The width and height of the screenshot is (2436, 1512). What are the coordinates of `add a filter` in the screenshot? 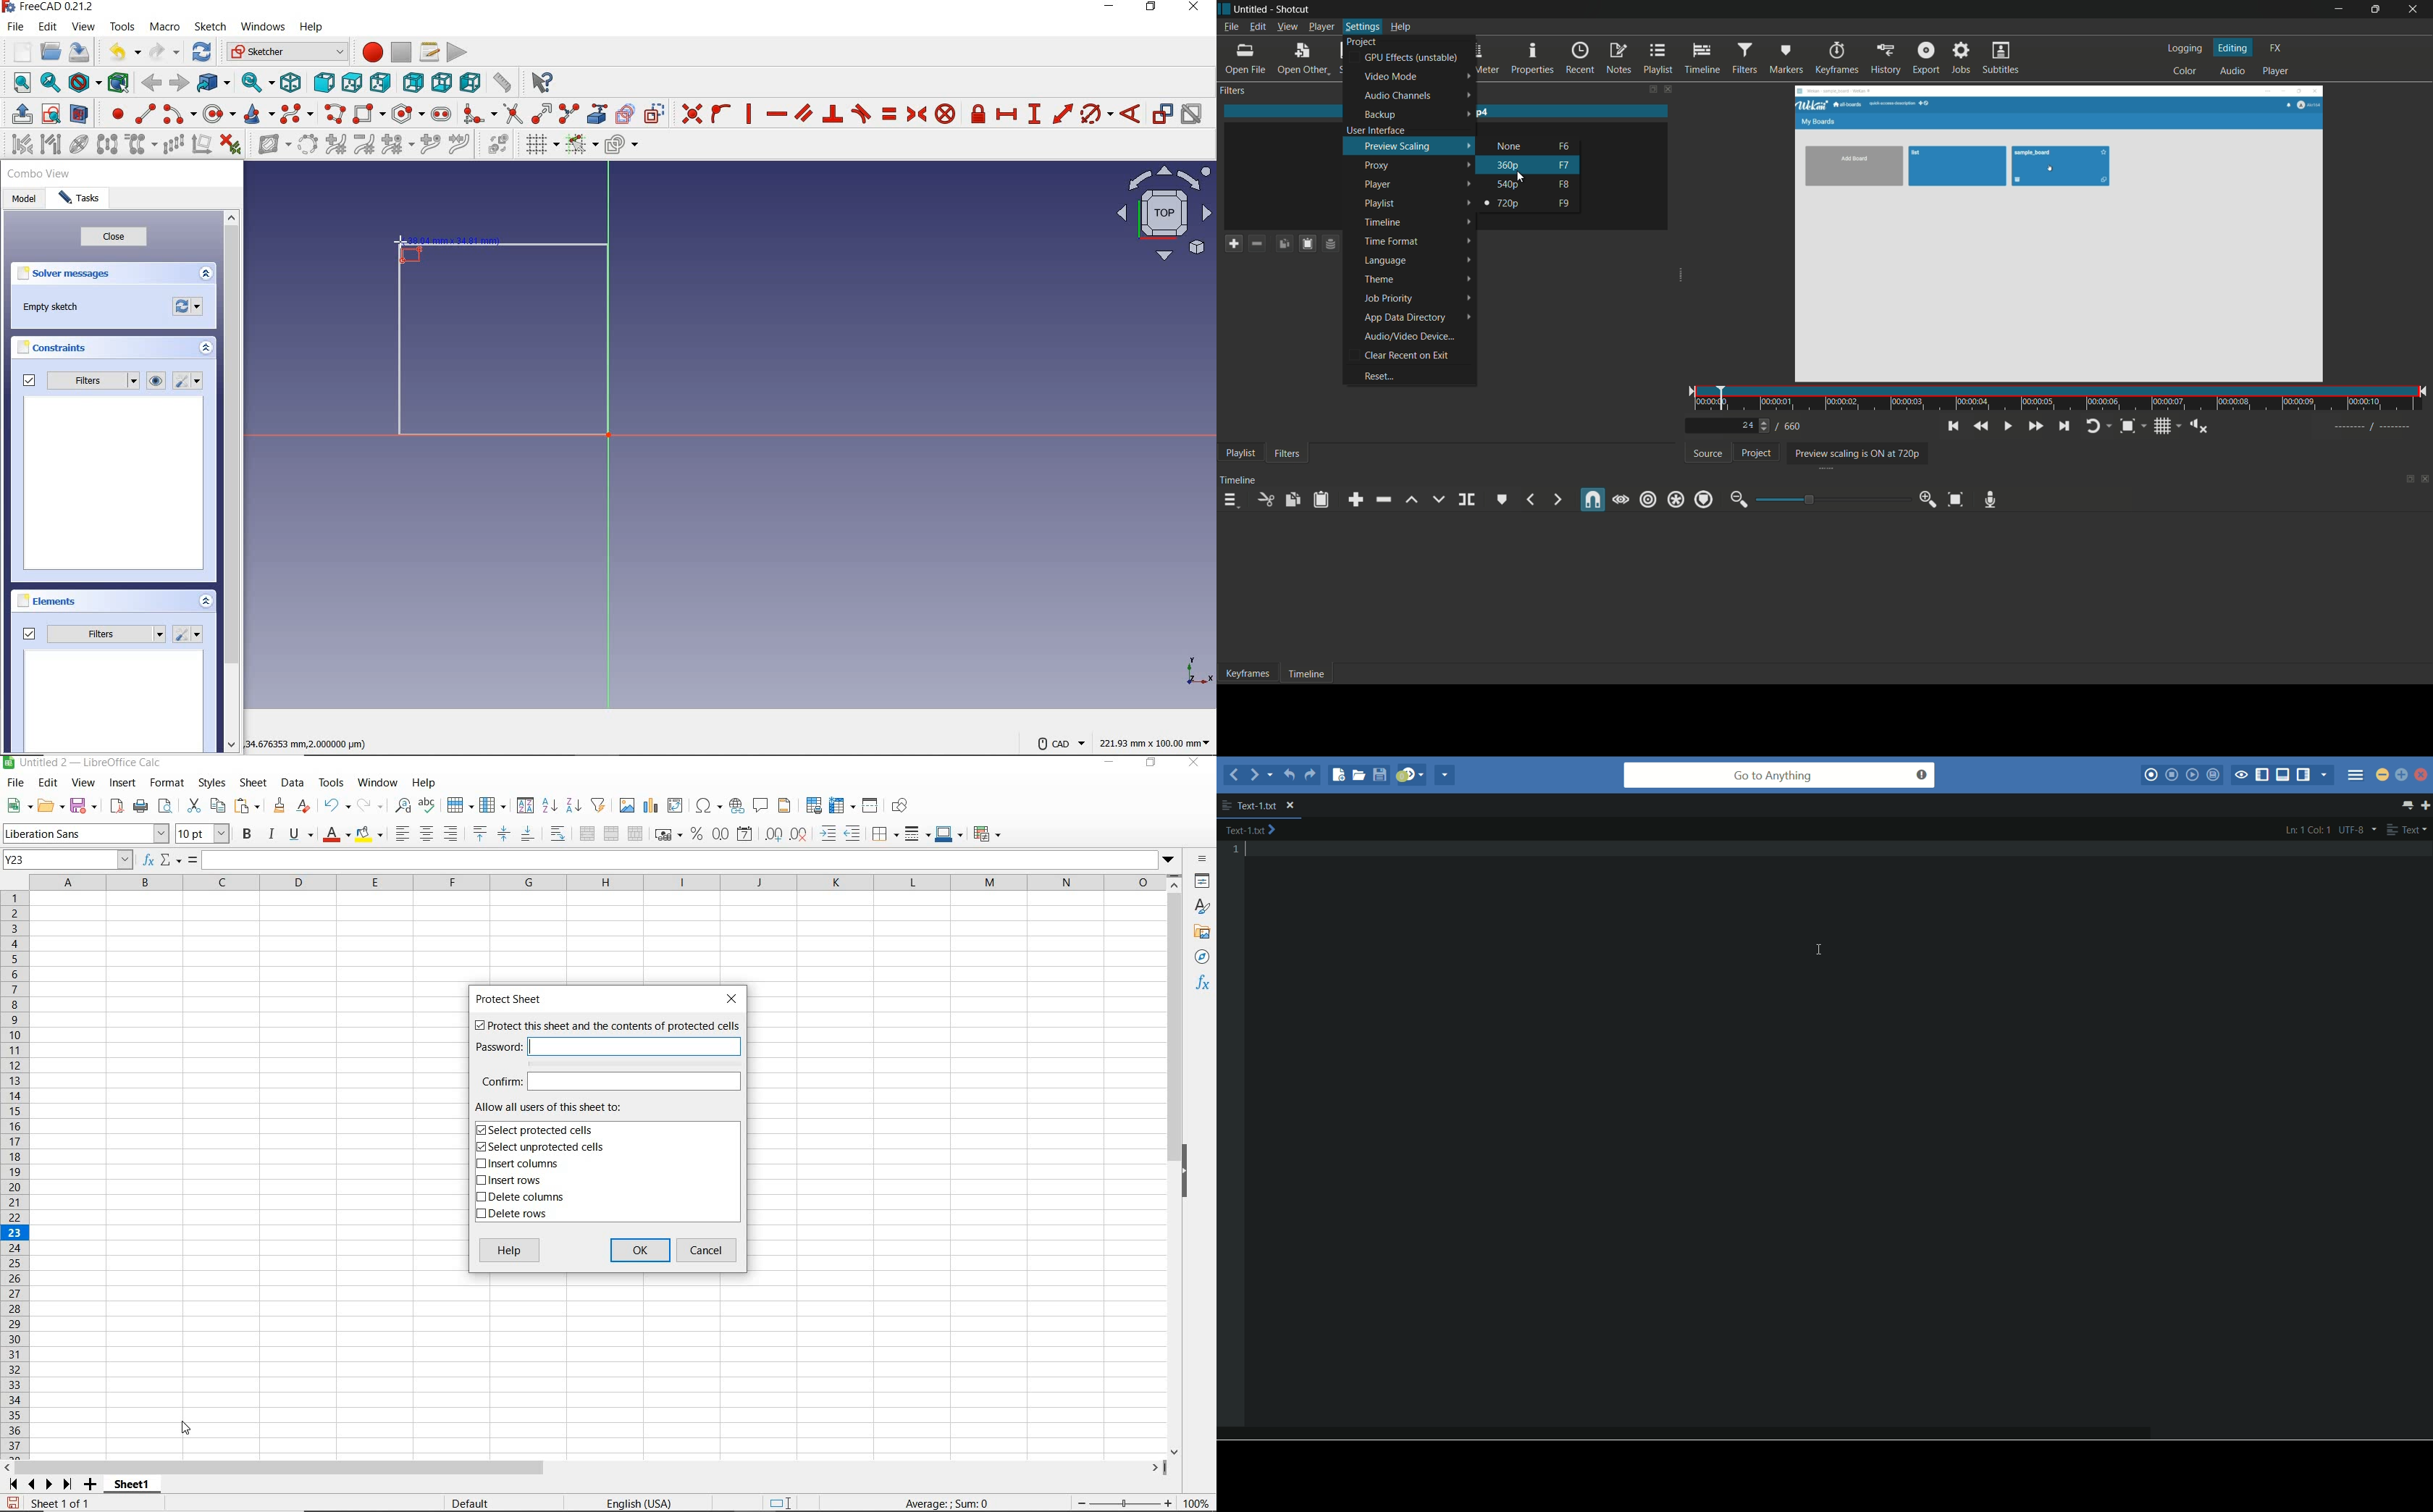 It's located at (1230, 244).